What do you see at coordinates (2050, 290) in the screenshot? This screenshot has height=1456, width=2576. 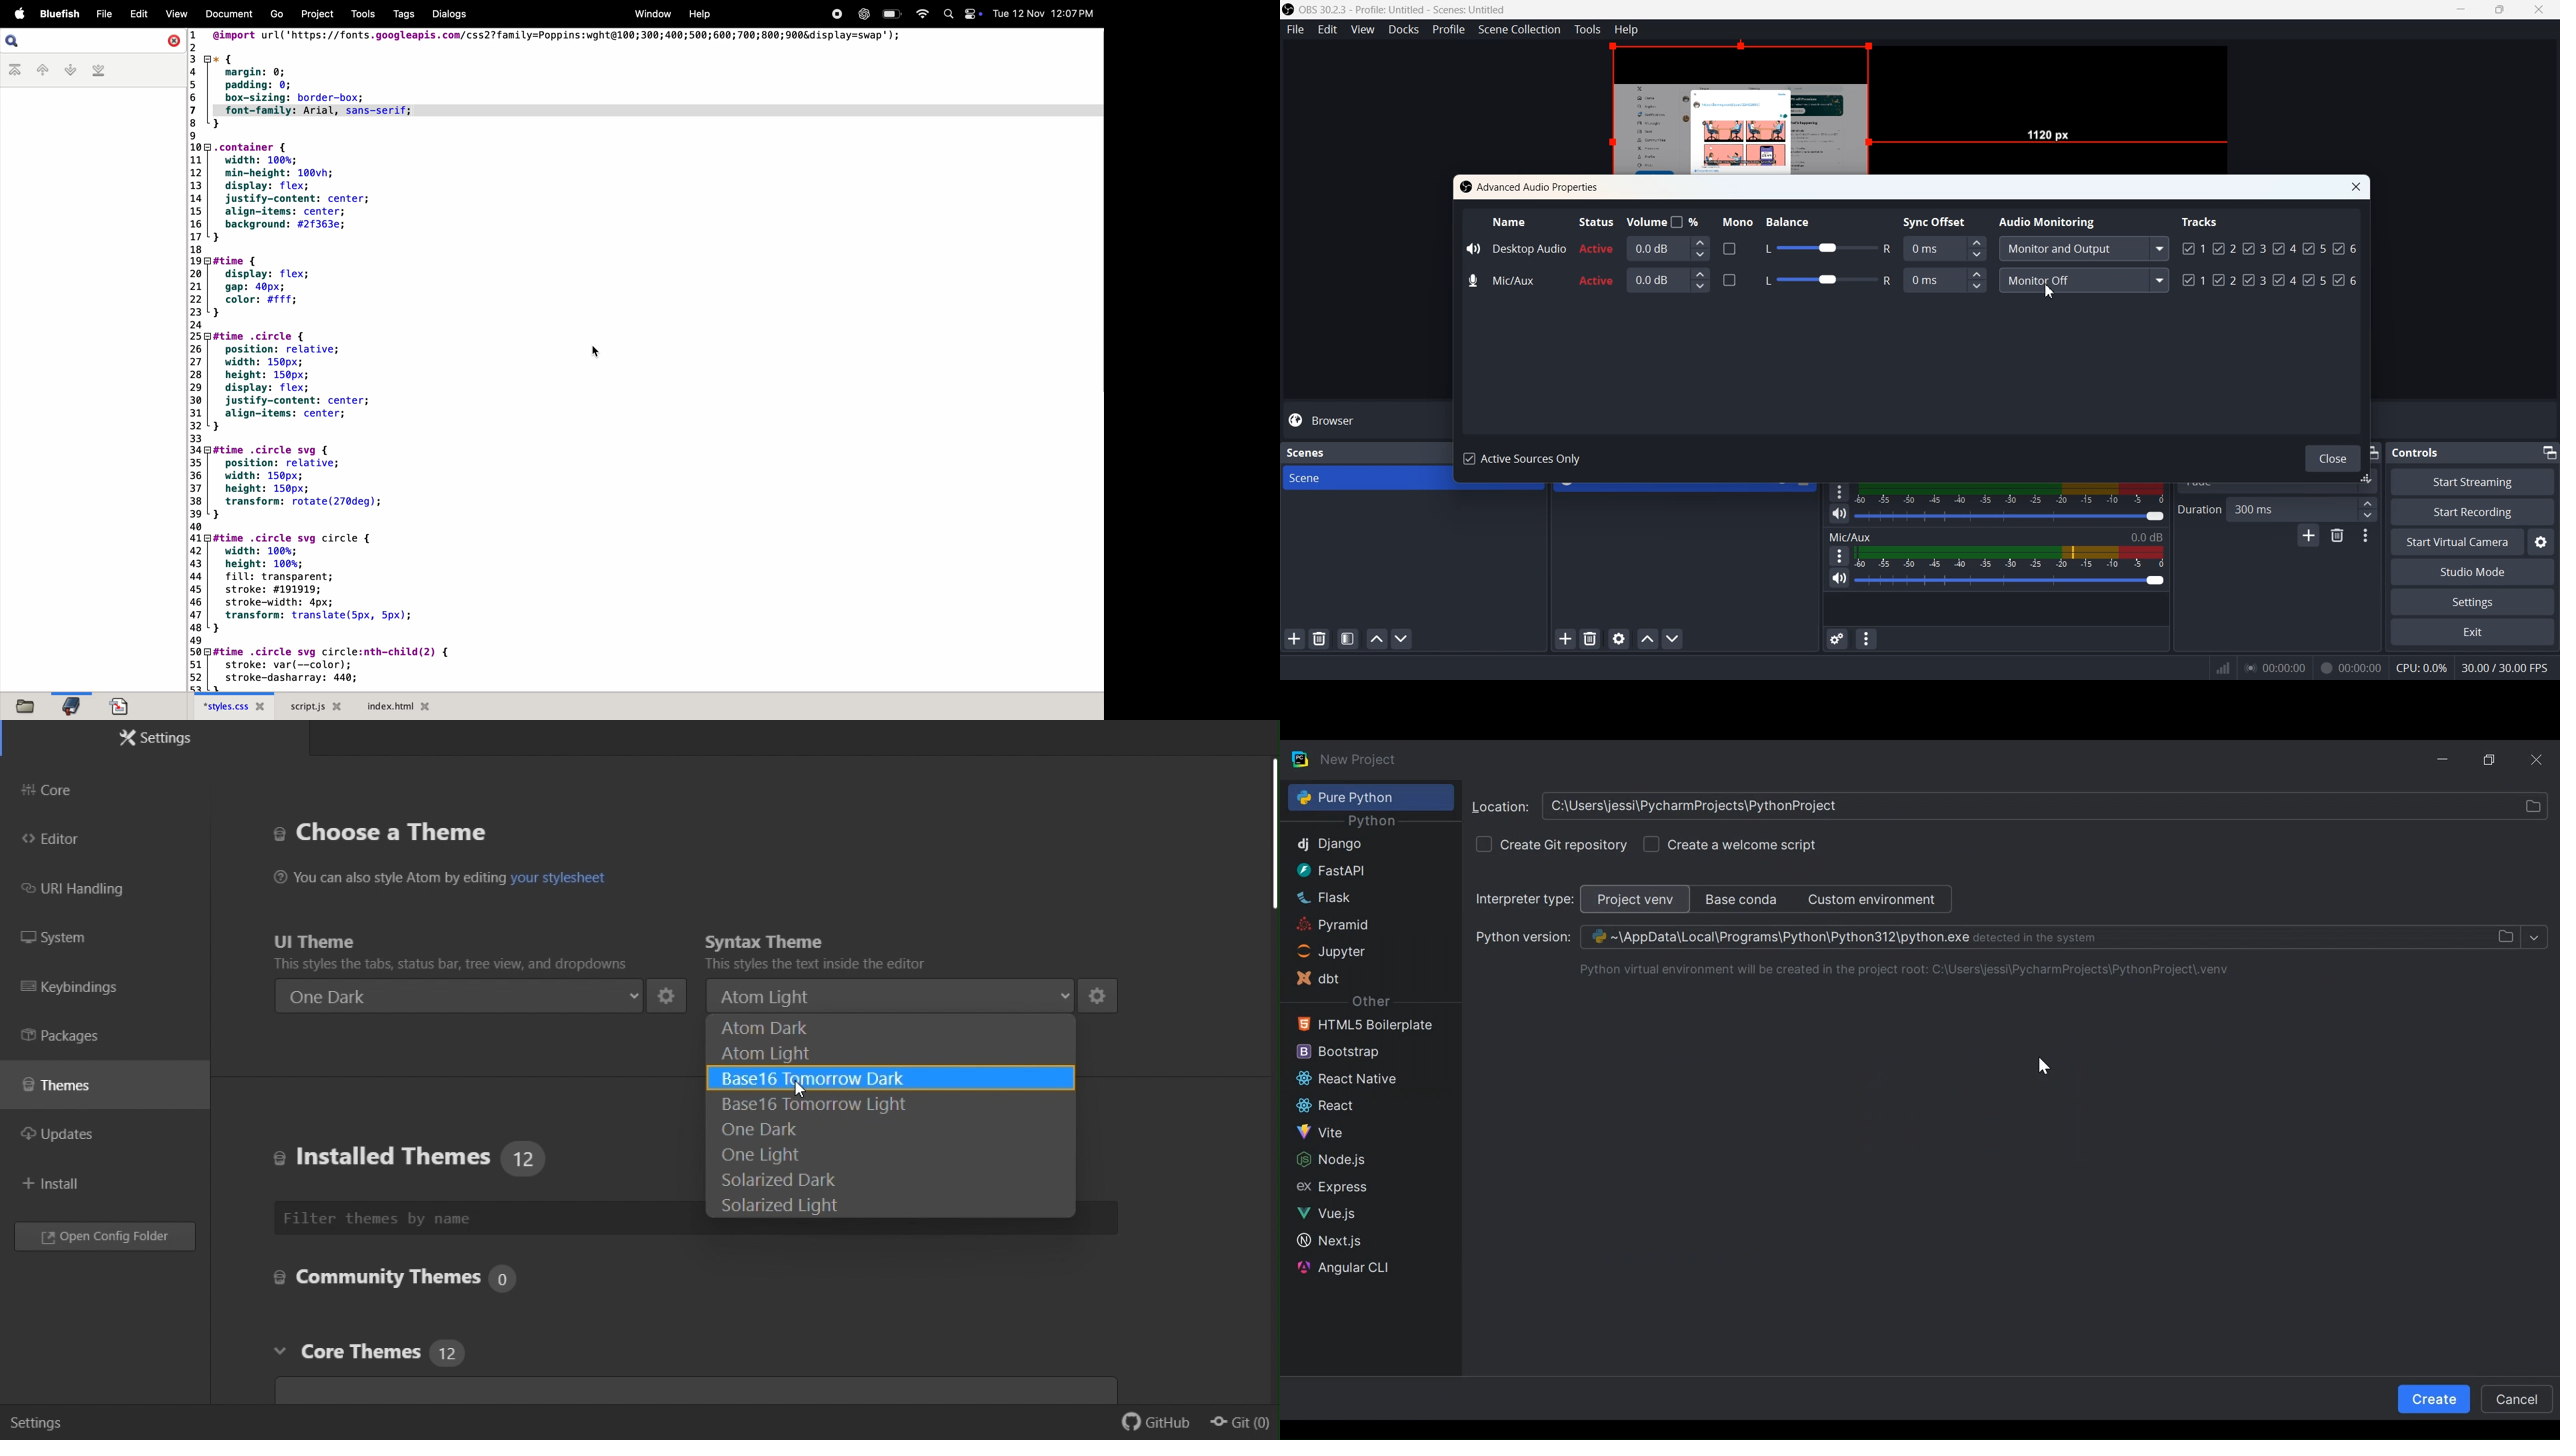 I see `Cursor` at bounding box center [2050, 290].